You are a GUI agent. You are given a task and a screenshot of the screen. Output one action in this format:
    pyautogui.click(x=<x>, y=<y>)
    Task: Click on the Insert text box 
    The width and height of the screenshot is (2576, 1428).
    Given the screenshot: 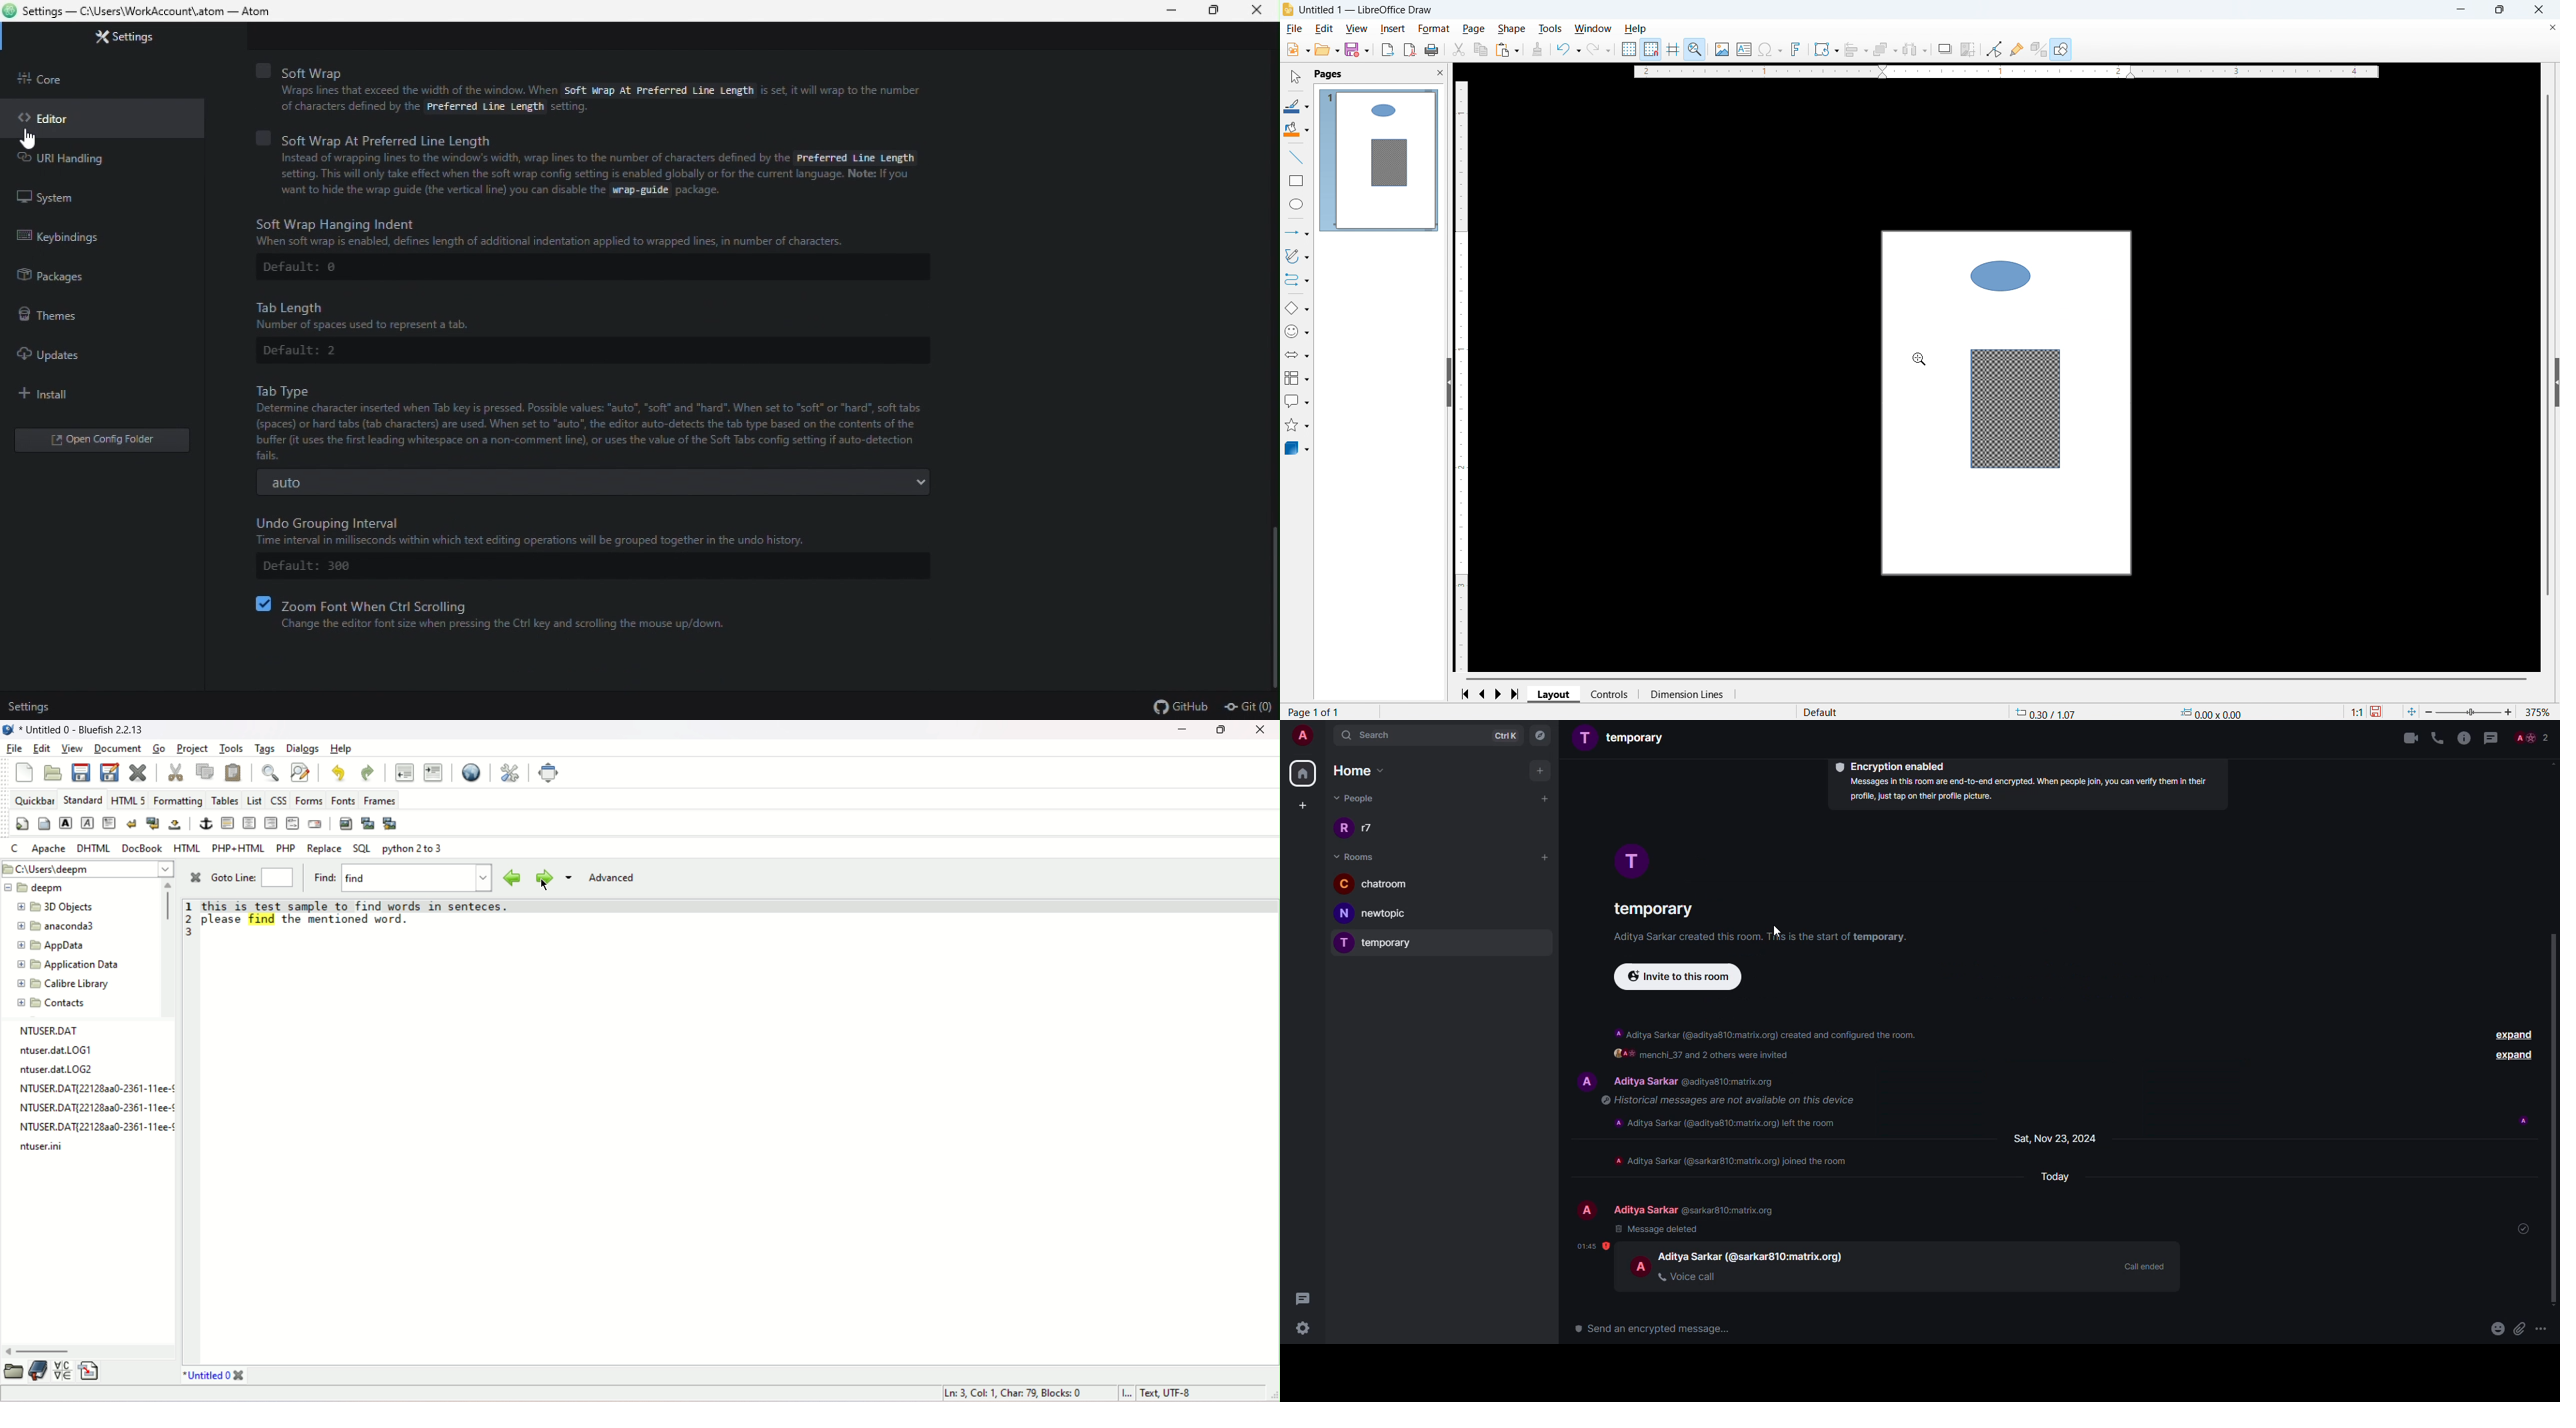 What is the action you would take?
    pyautogui.click(x=1744, y=49)
    